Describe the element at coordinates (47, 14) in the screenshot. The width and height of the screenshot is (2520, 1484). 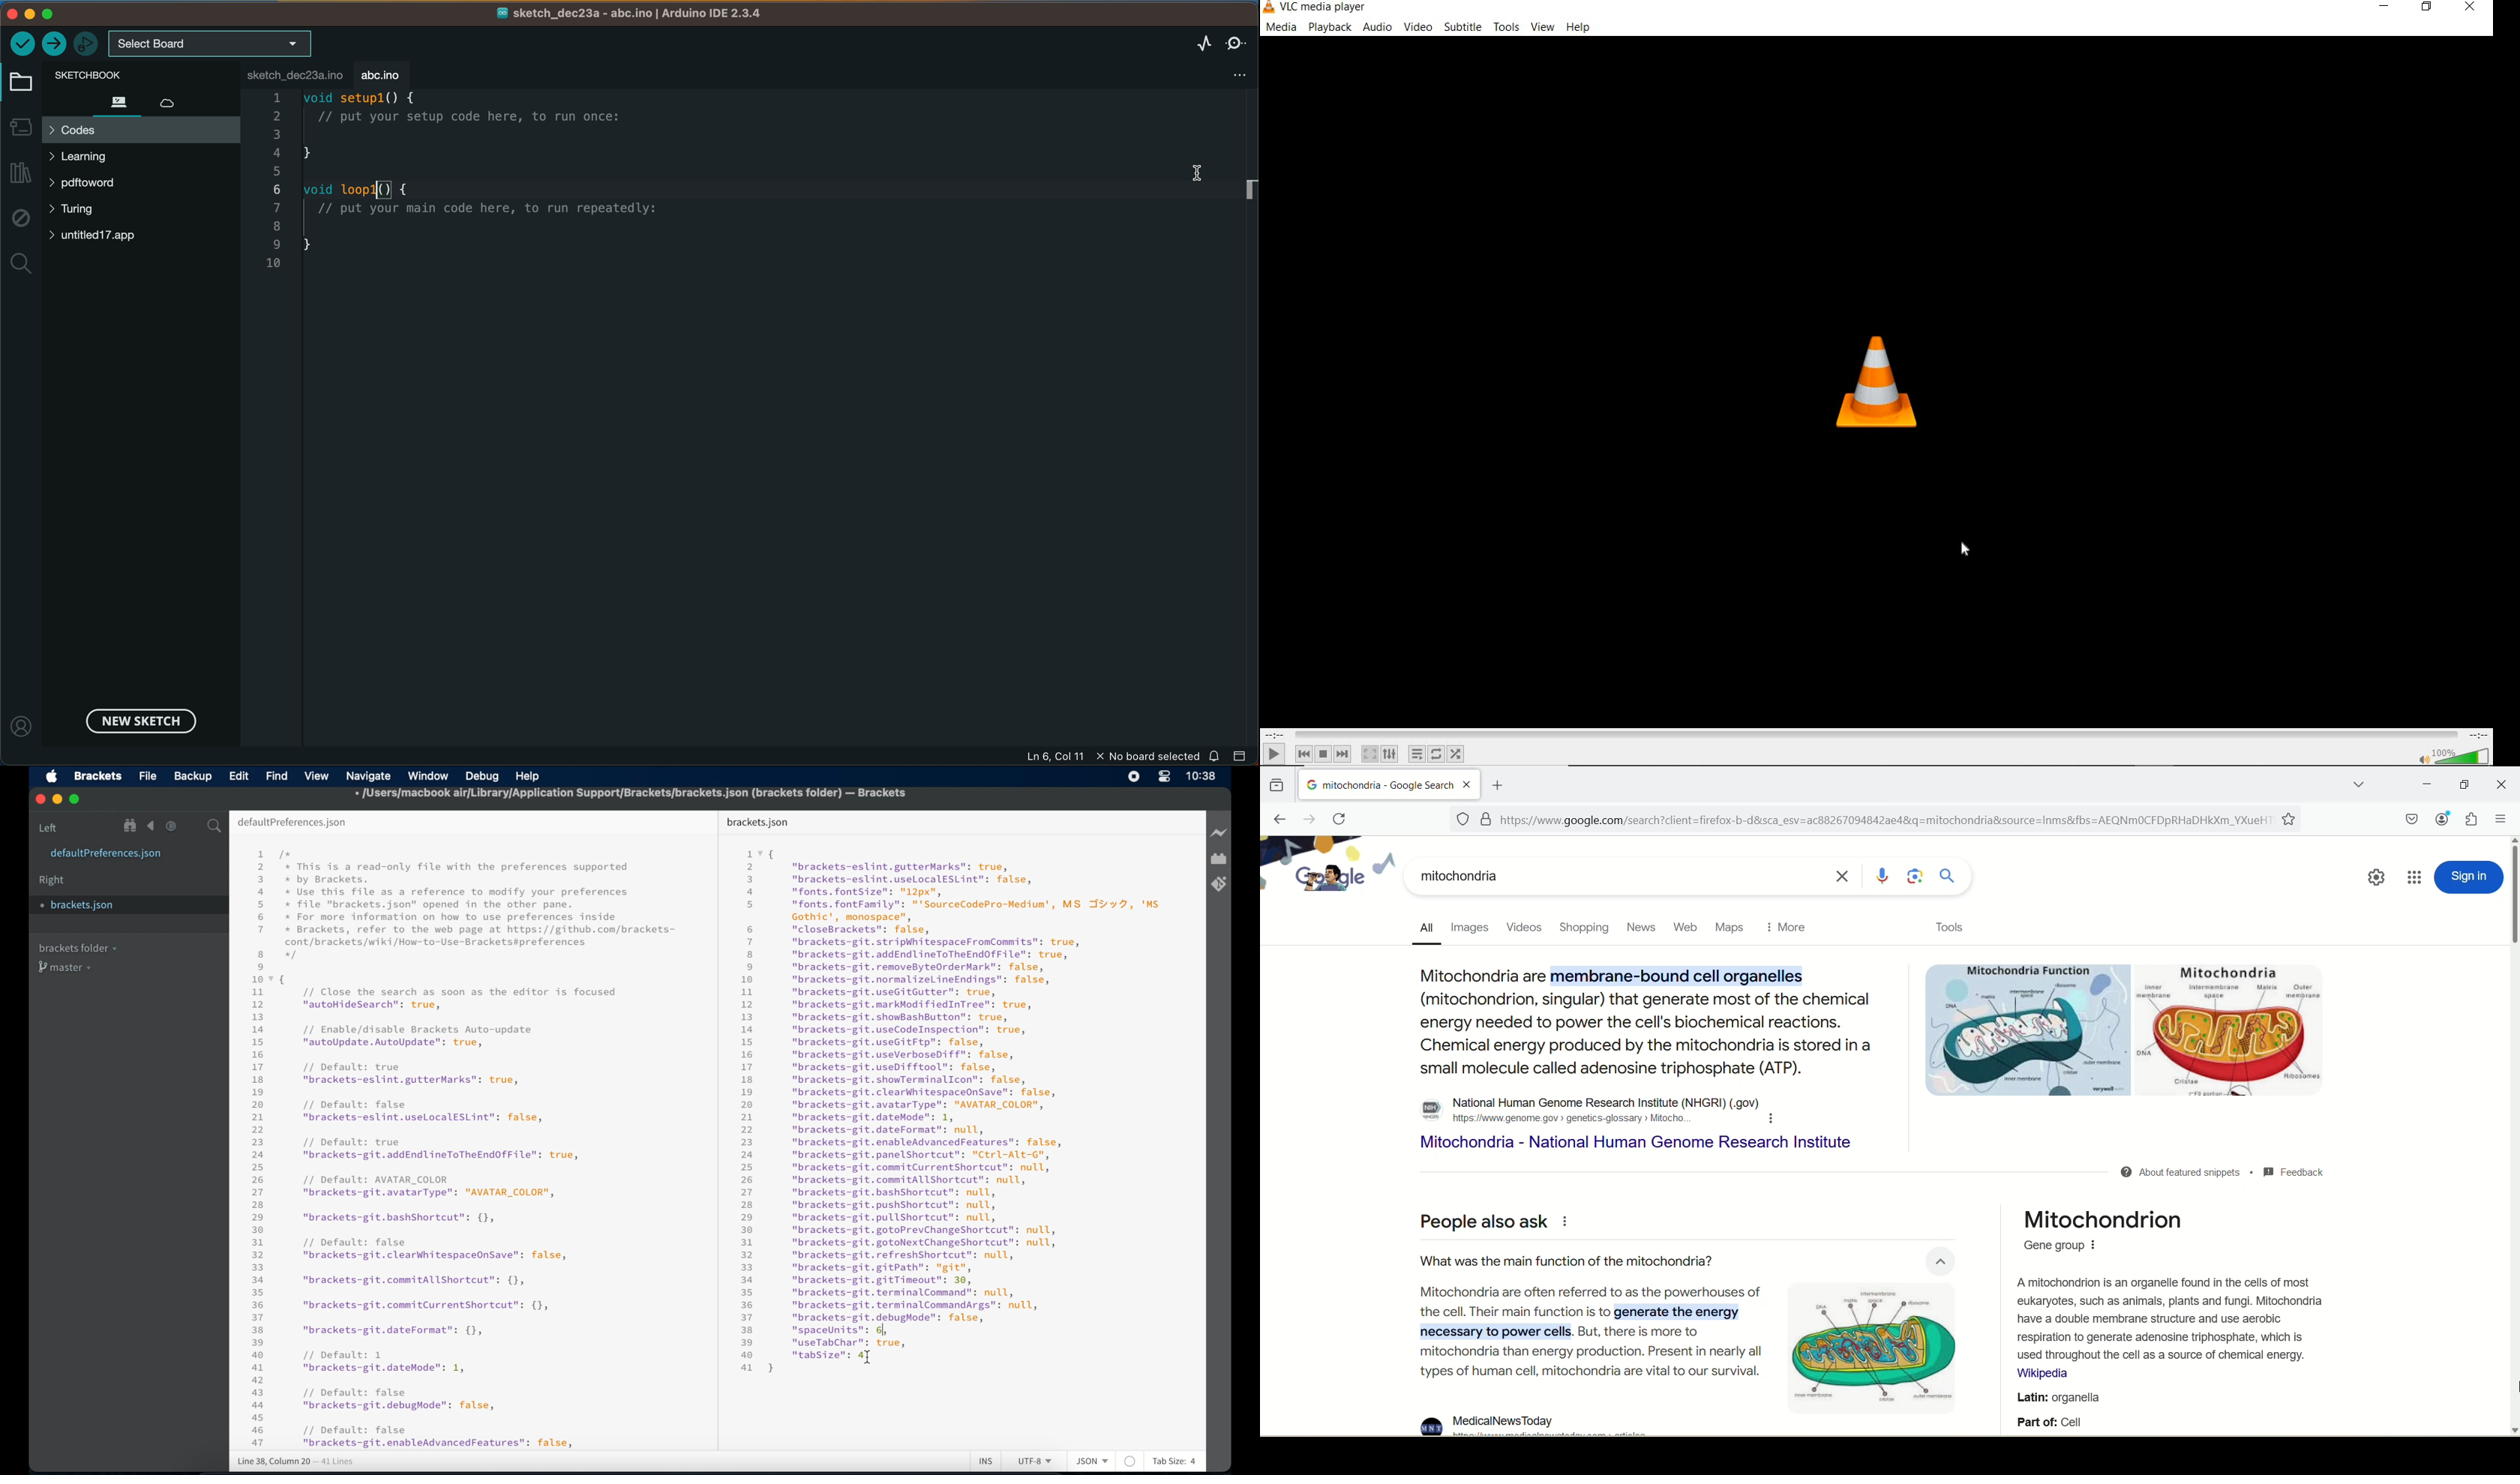
I see `window control` at that location.